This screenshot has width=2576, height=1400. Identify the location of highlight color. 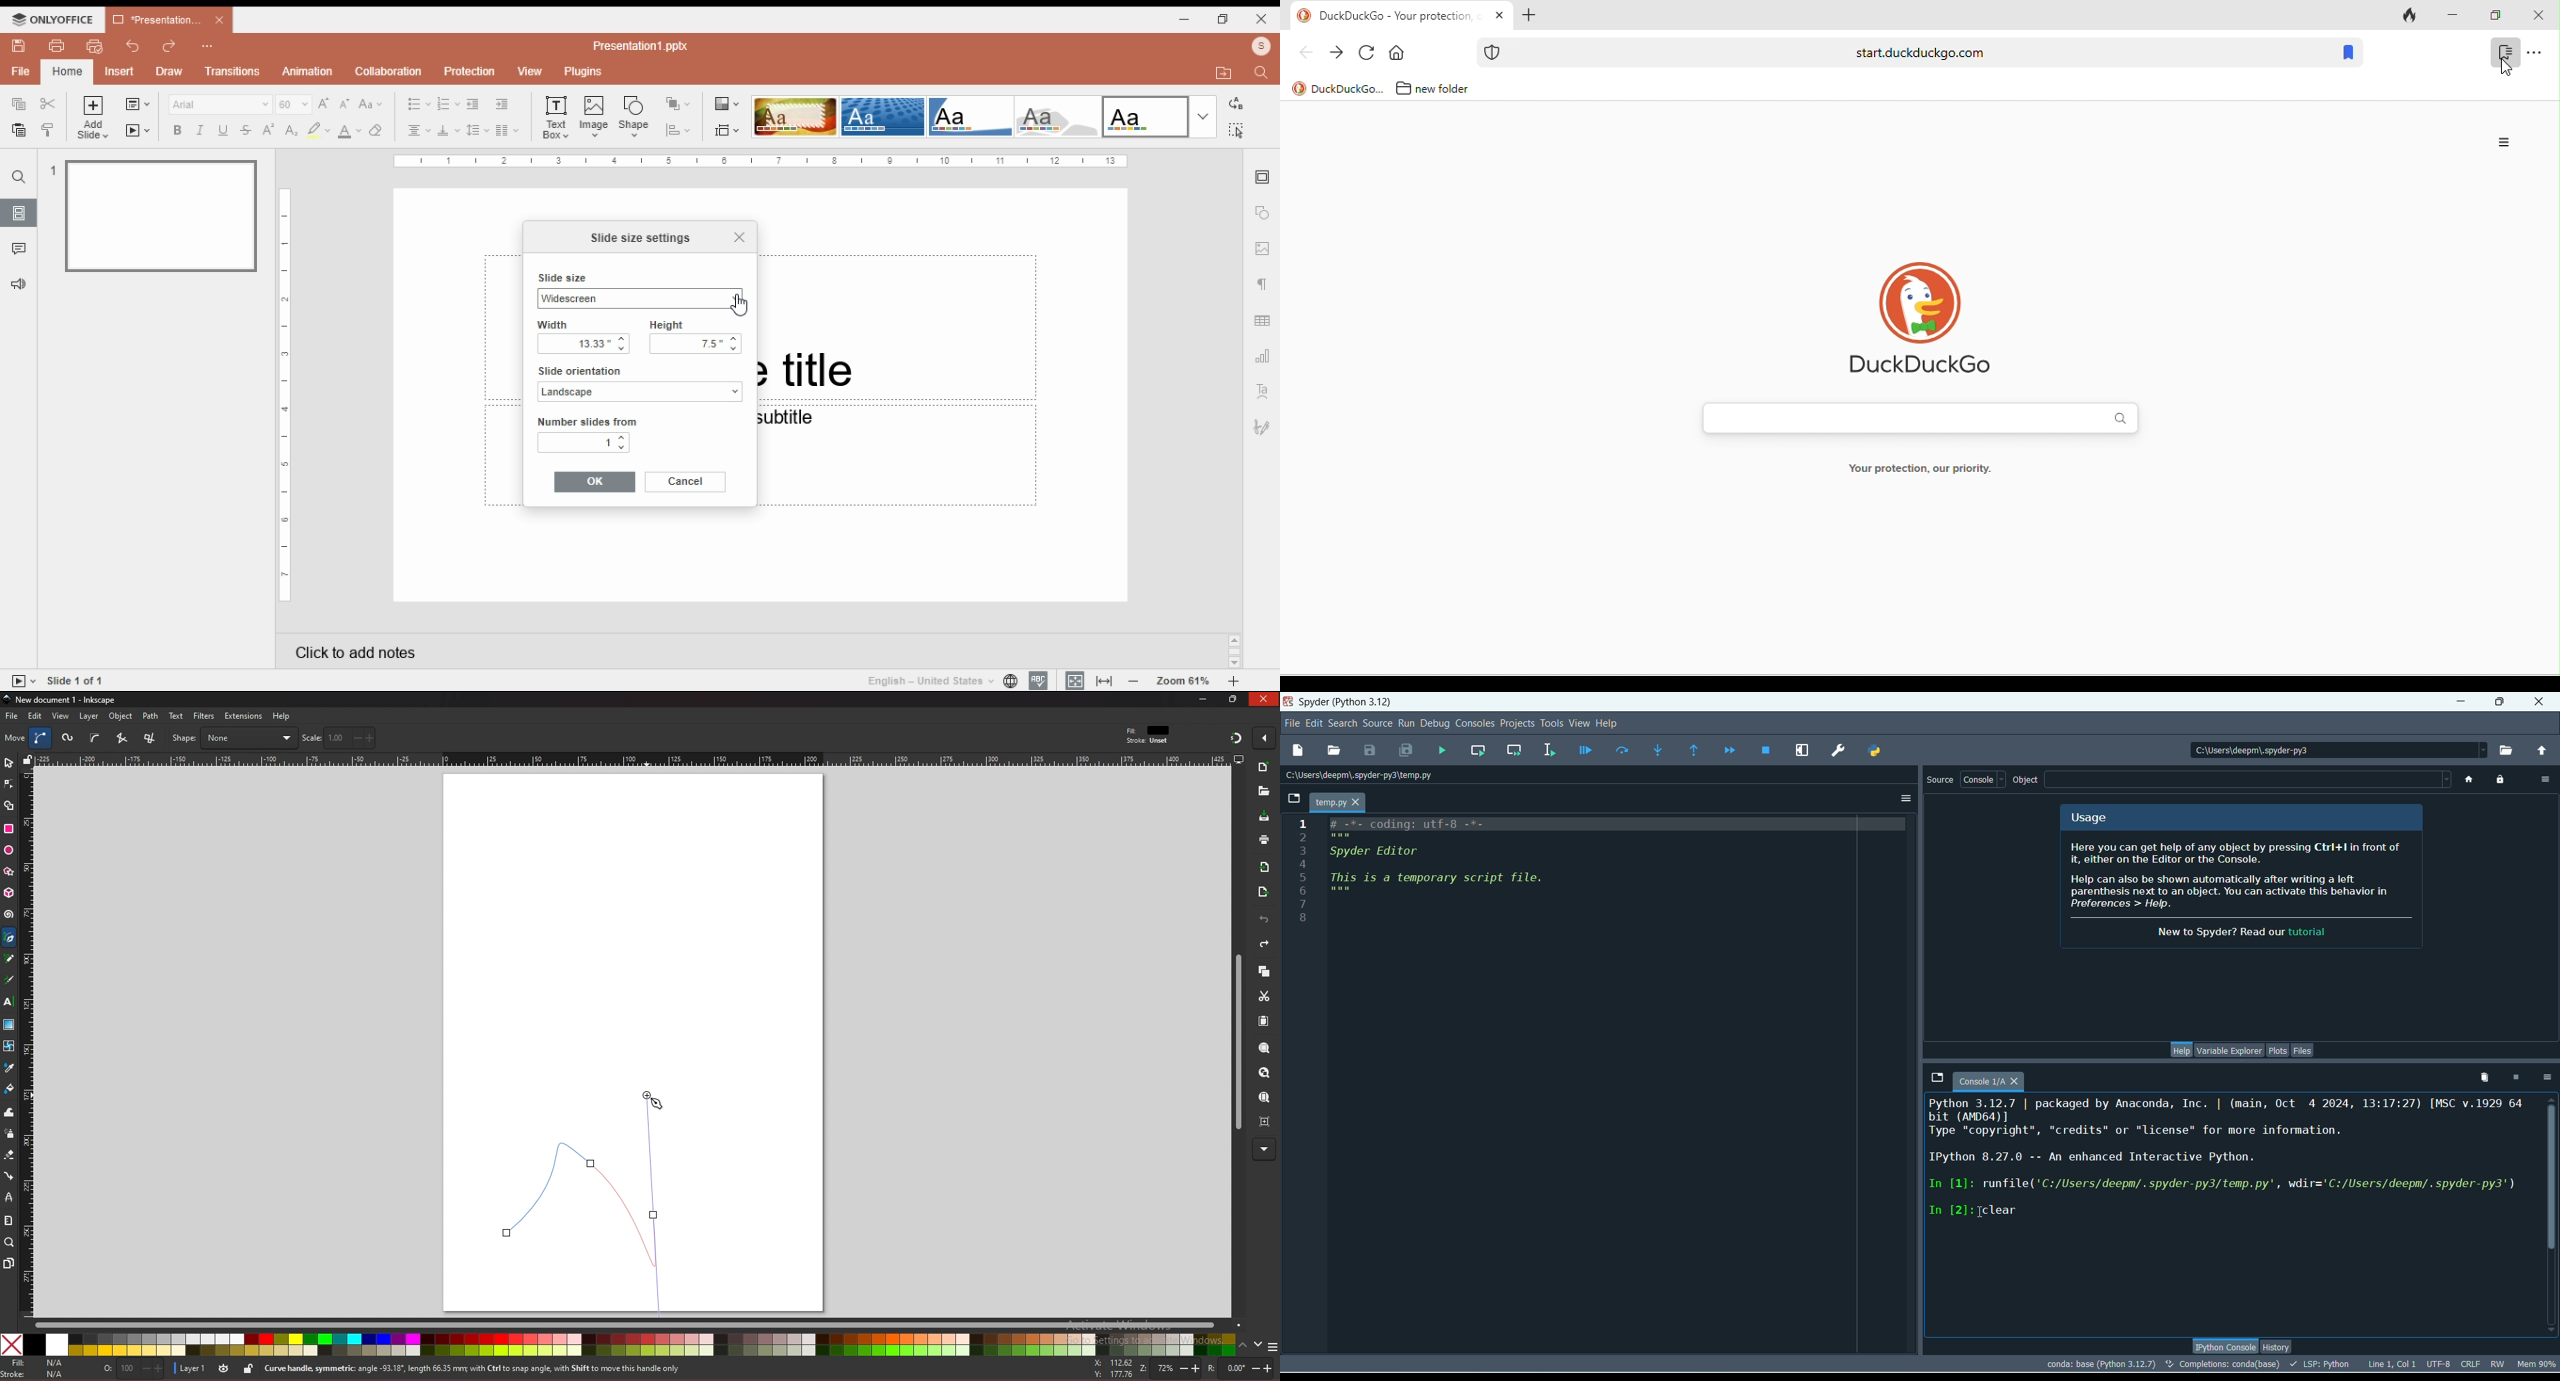
(318, 130).